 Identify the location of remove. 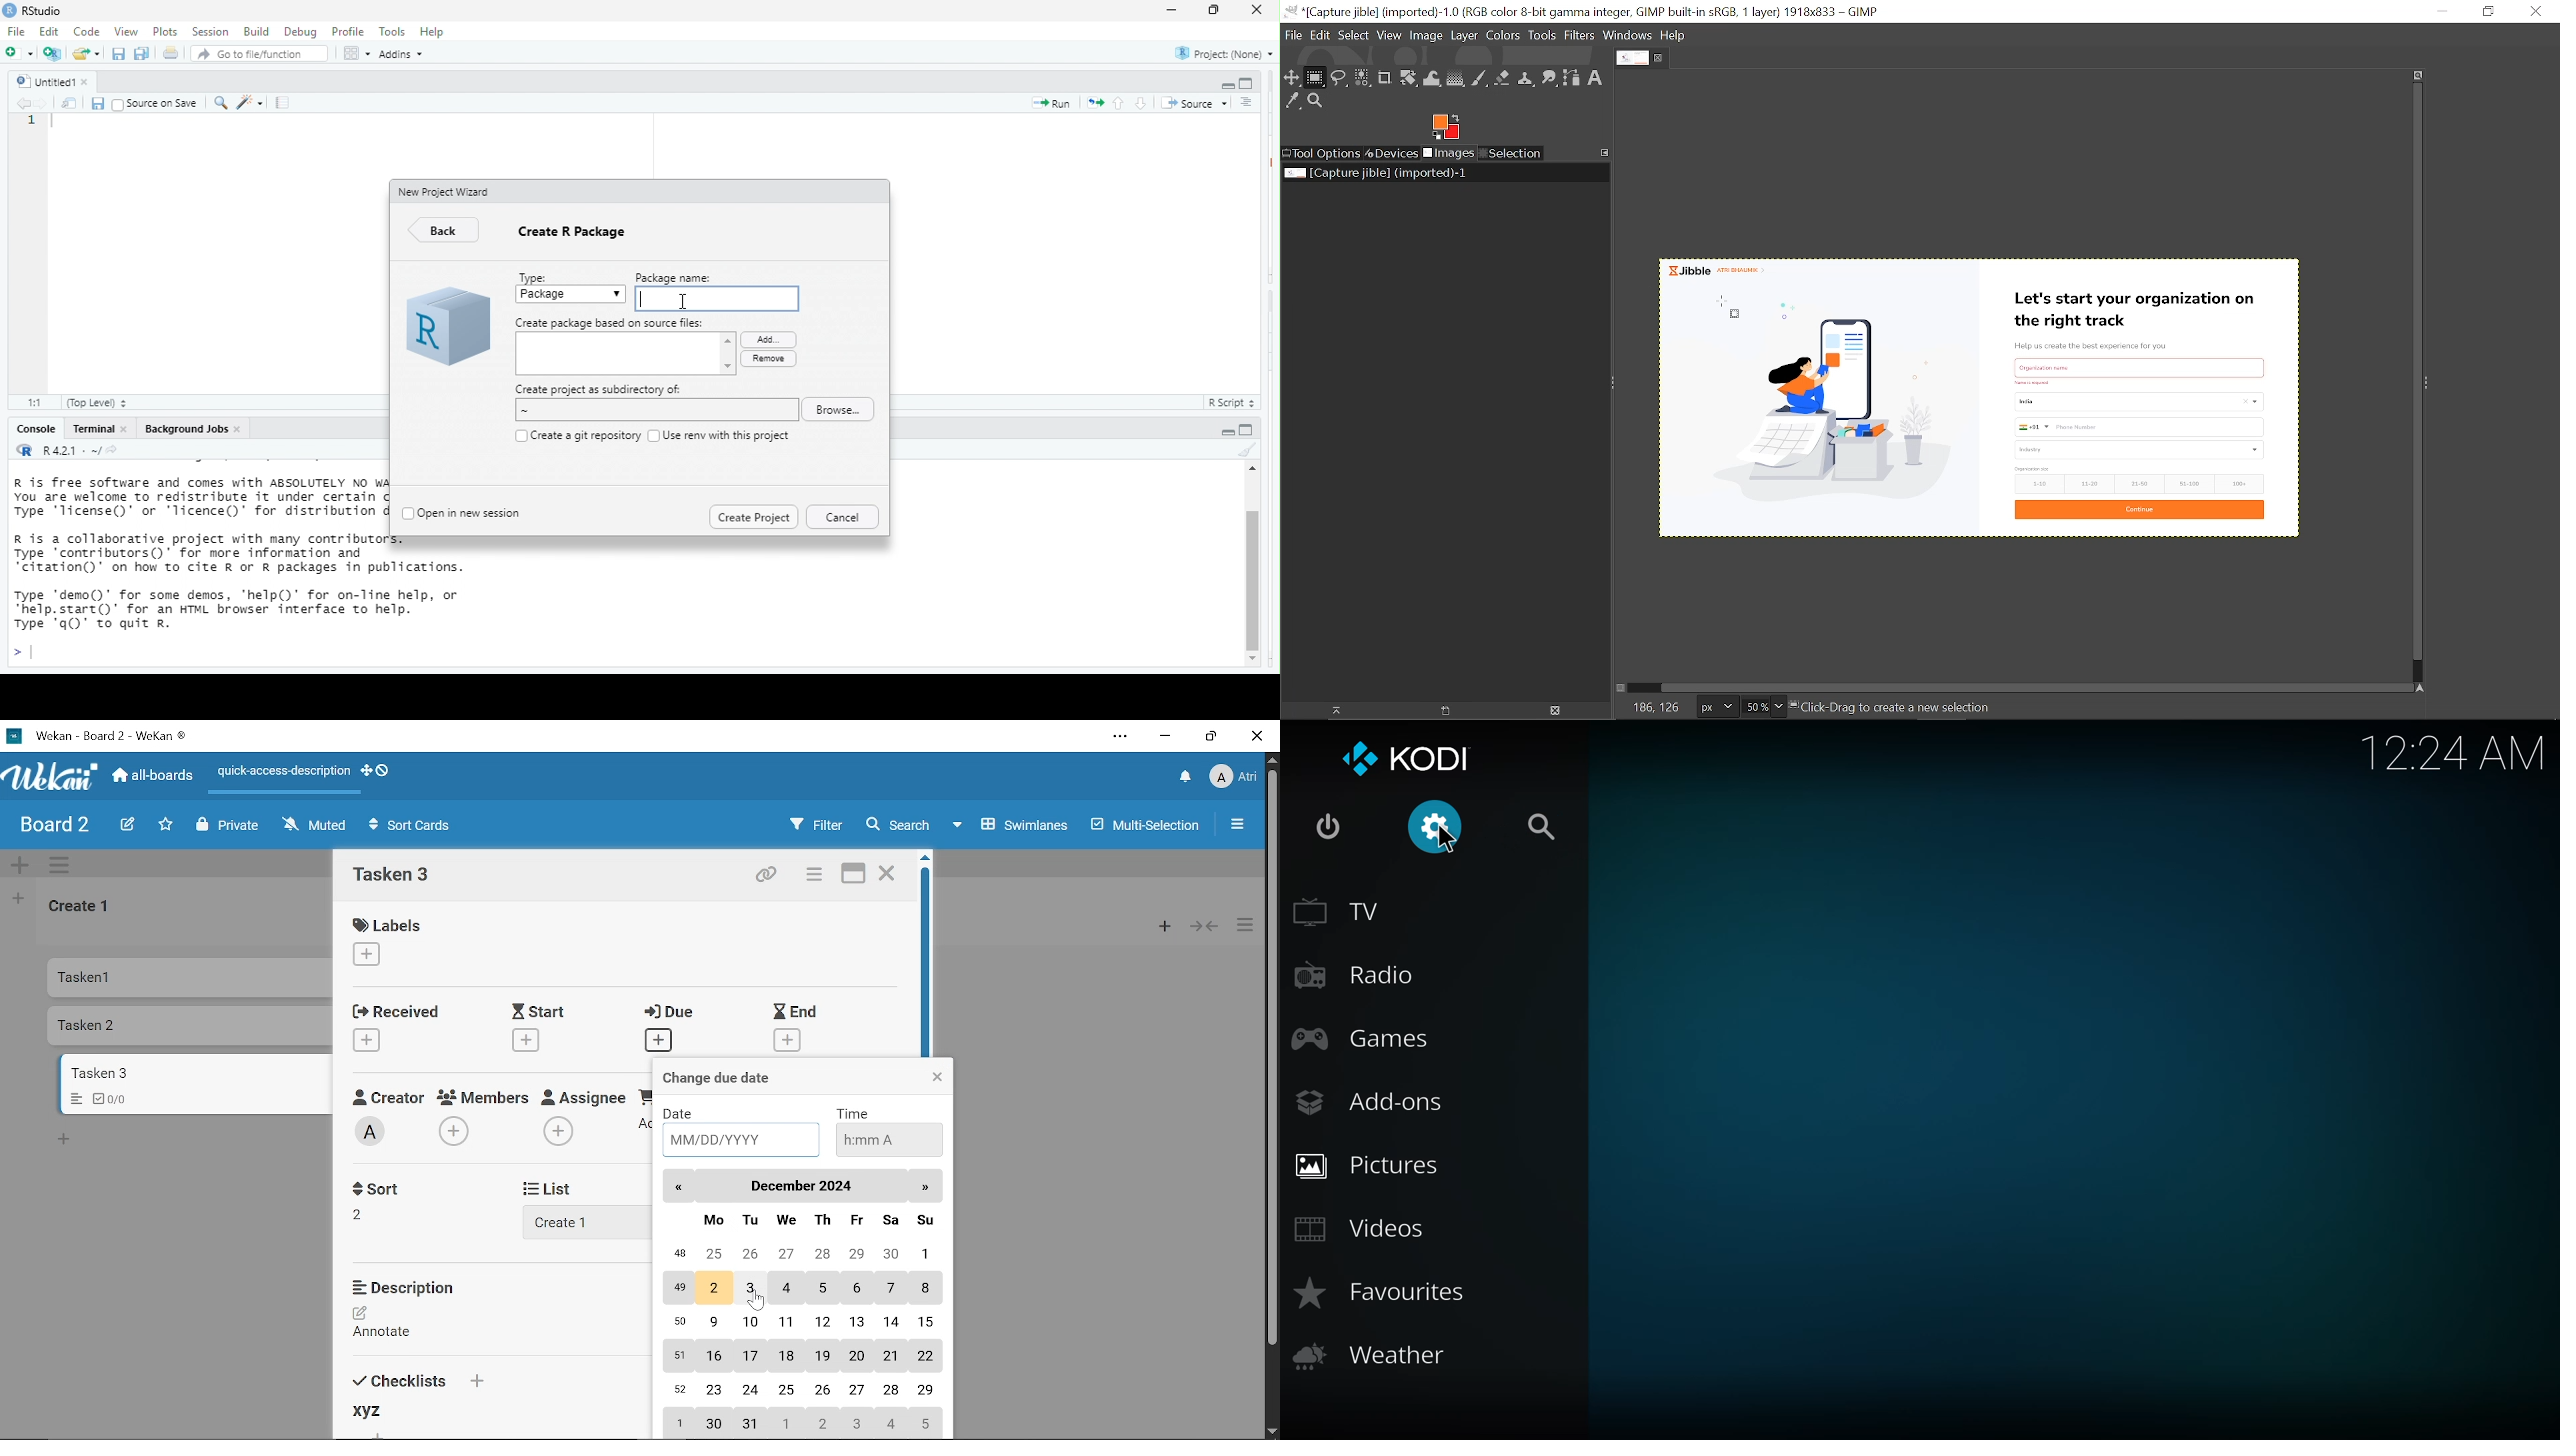
(767, 359).